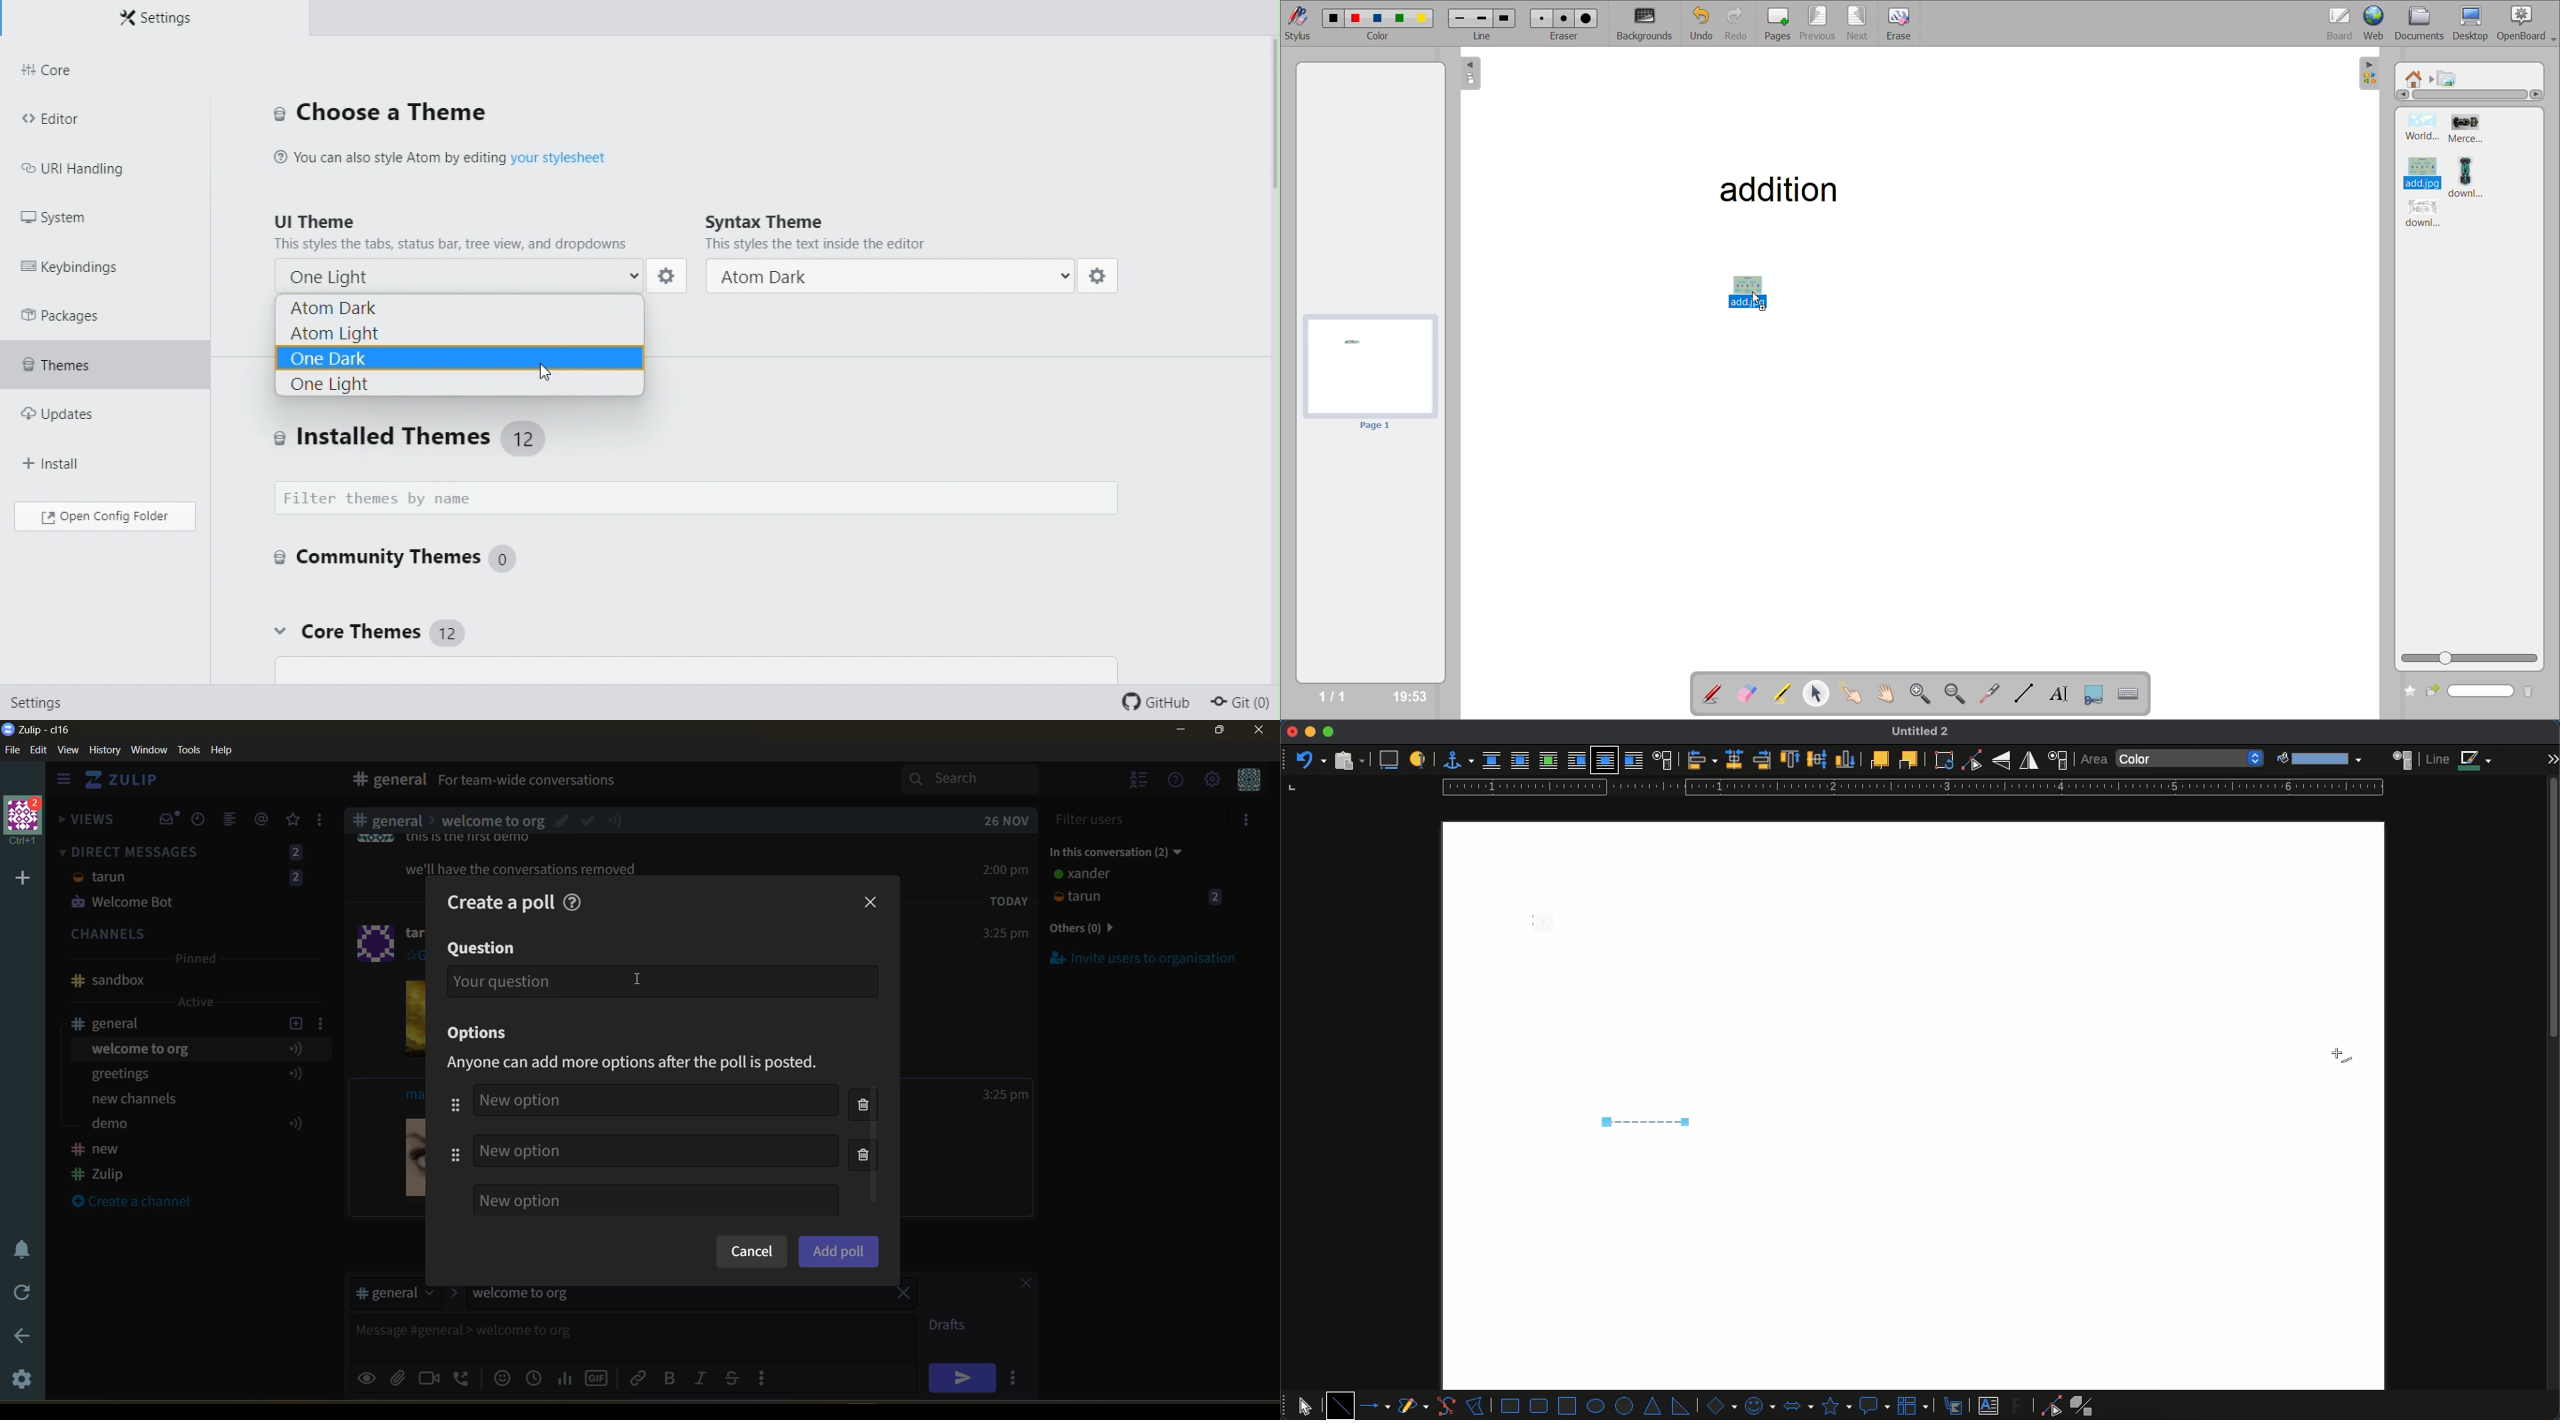 This screenshot has height=1428, width=2576. I want to click on one light, so click(454, 275).